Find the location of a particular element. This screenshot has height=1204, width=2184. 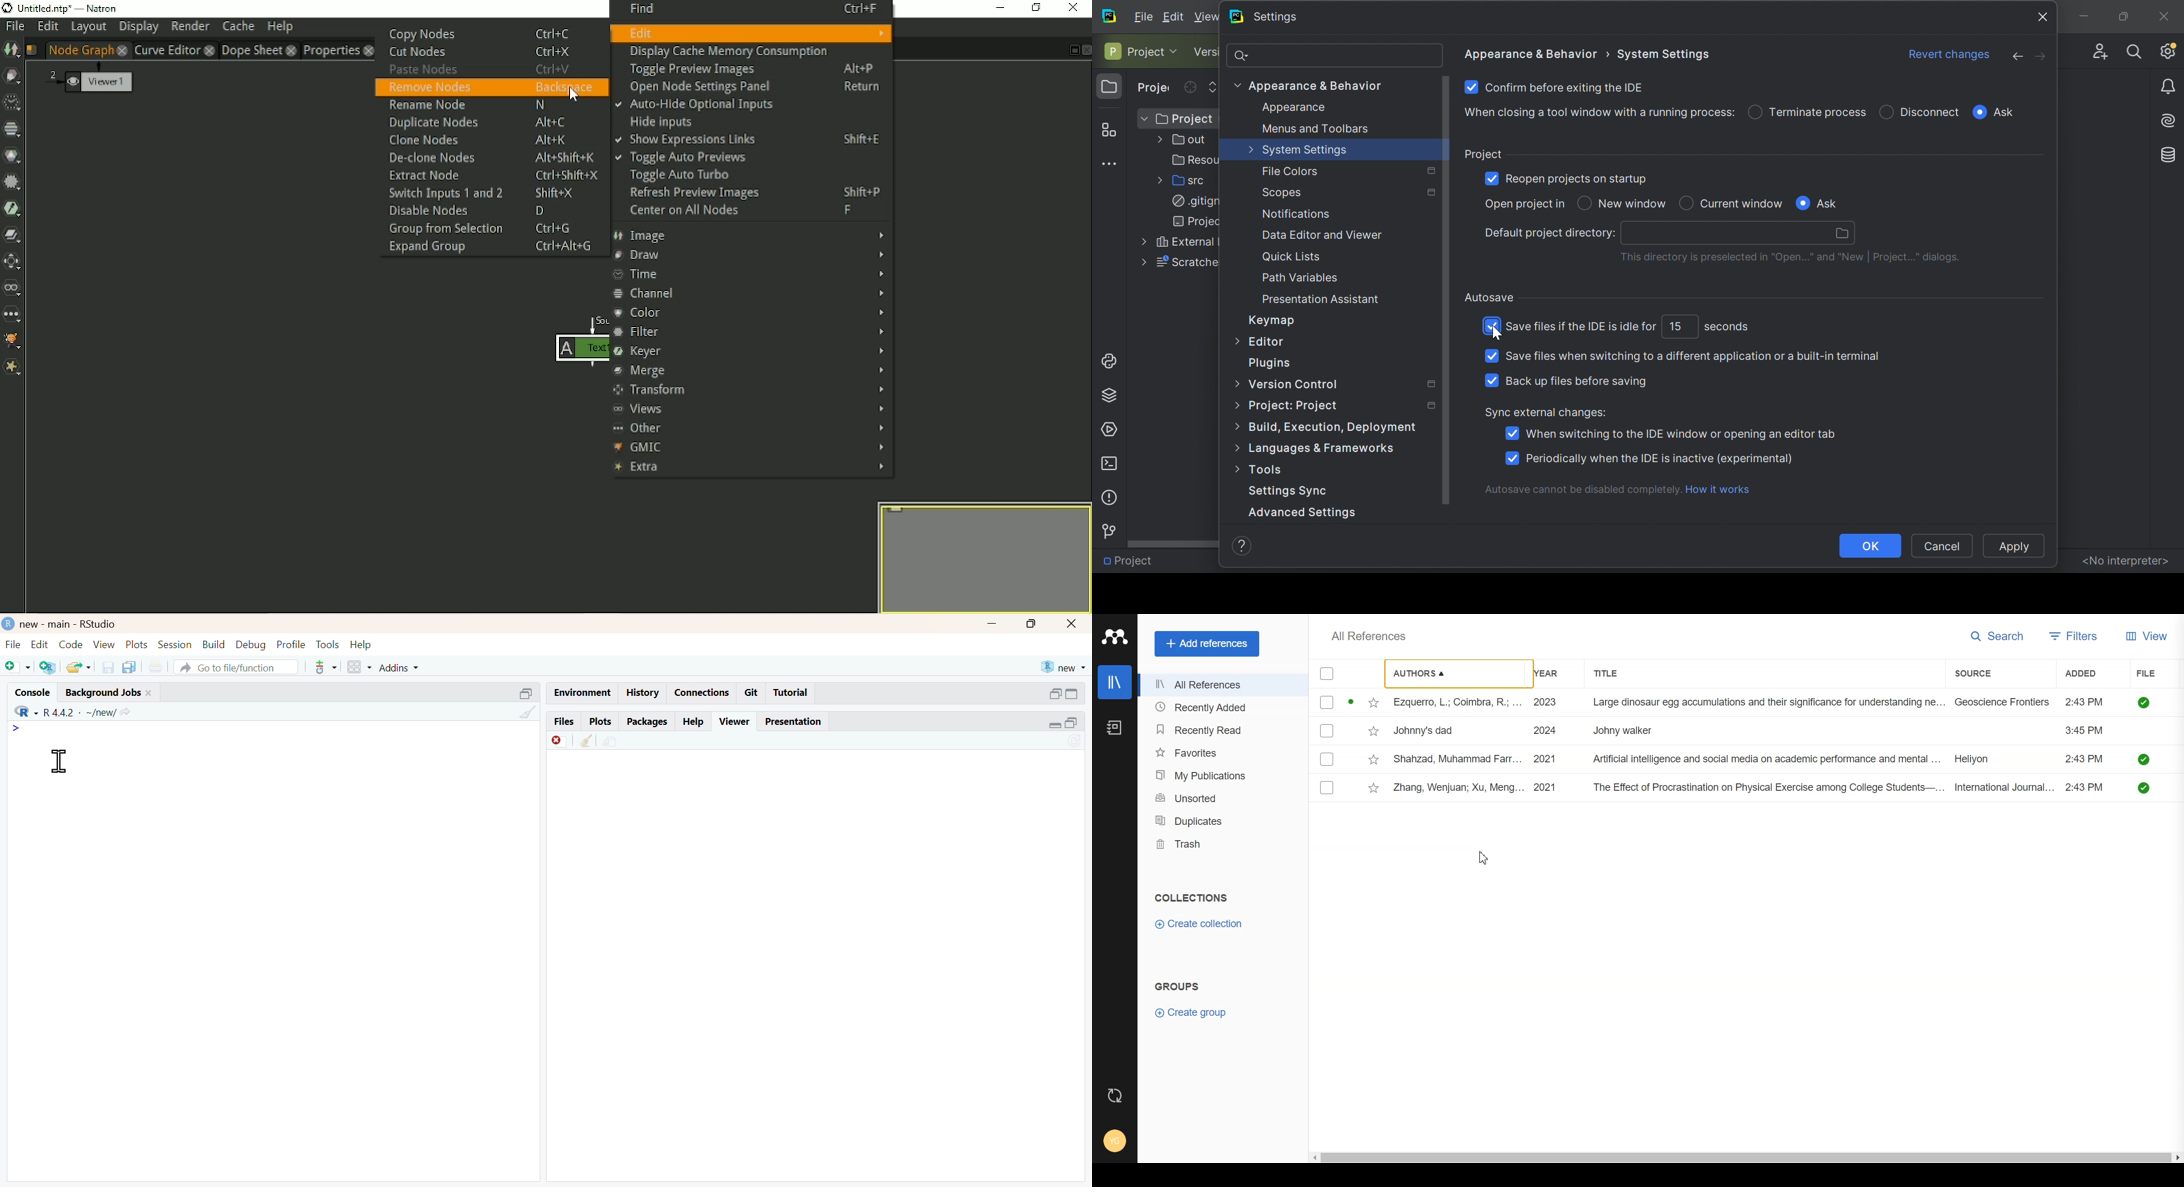

file is located at coordinates (13, 645).